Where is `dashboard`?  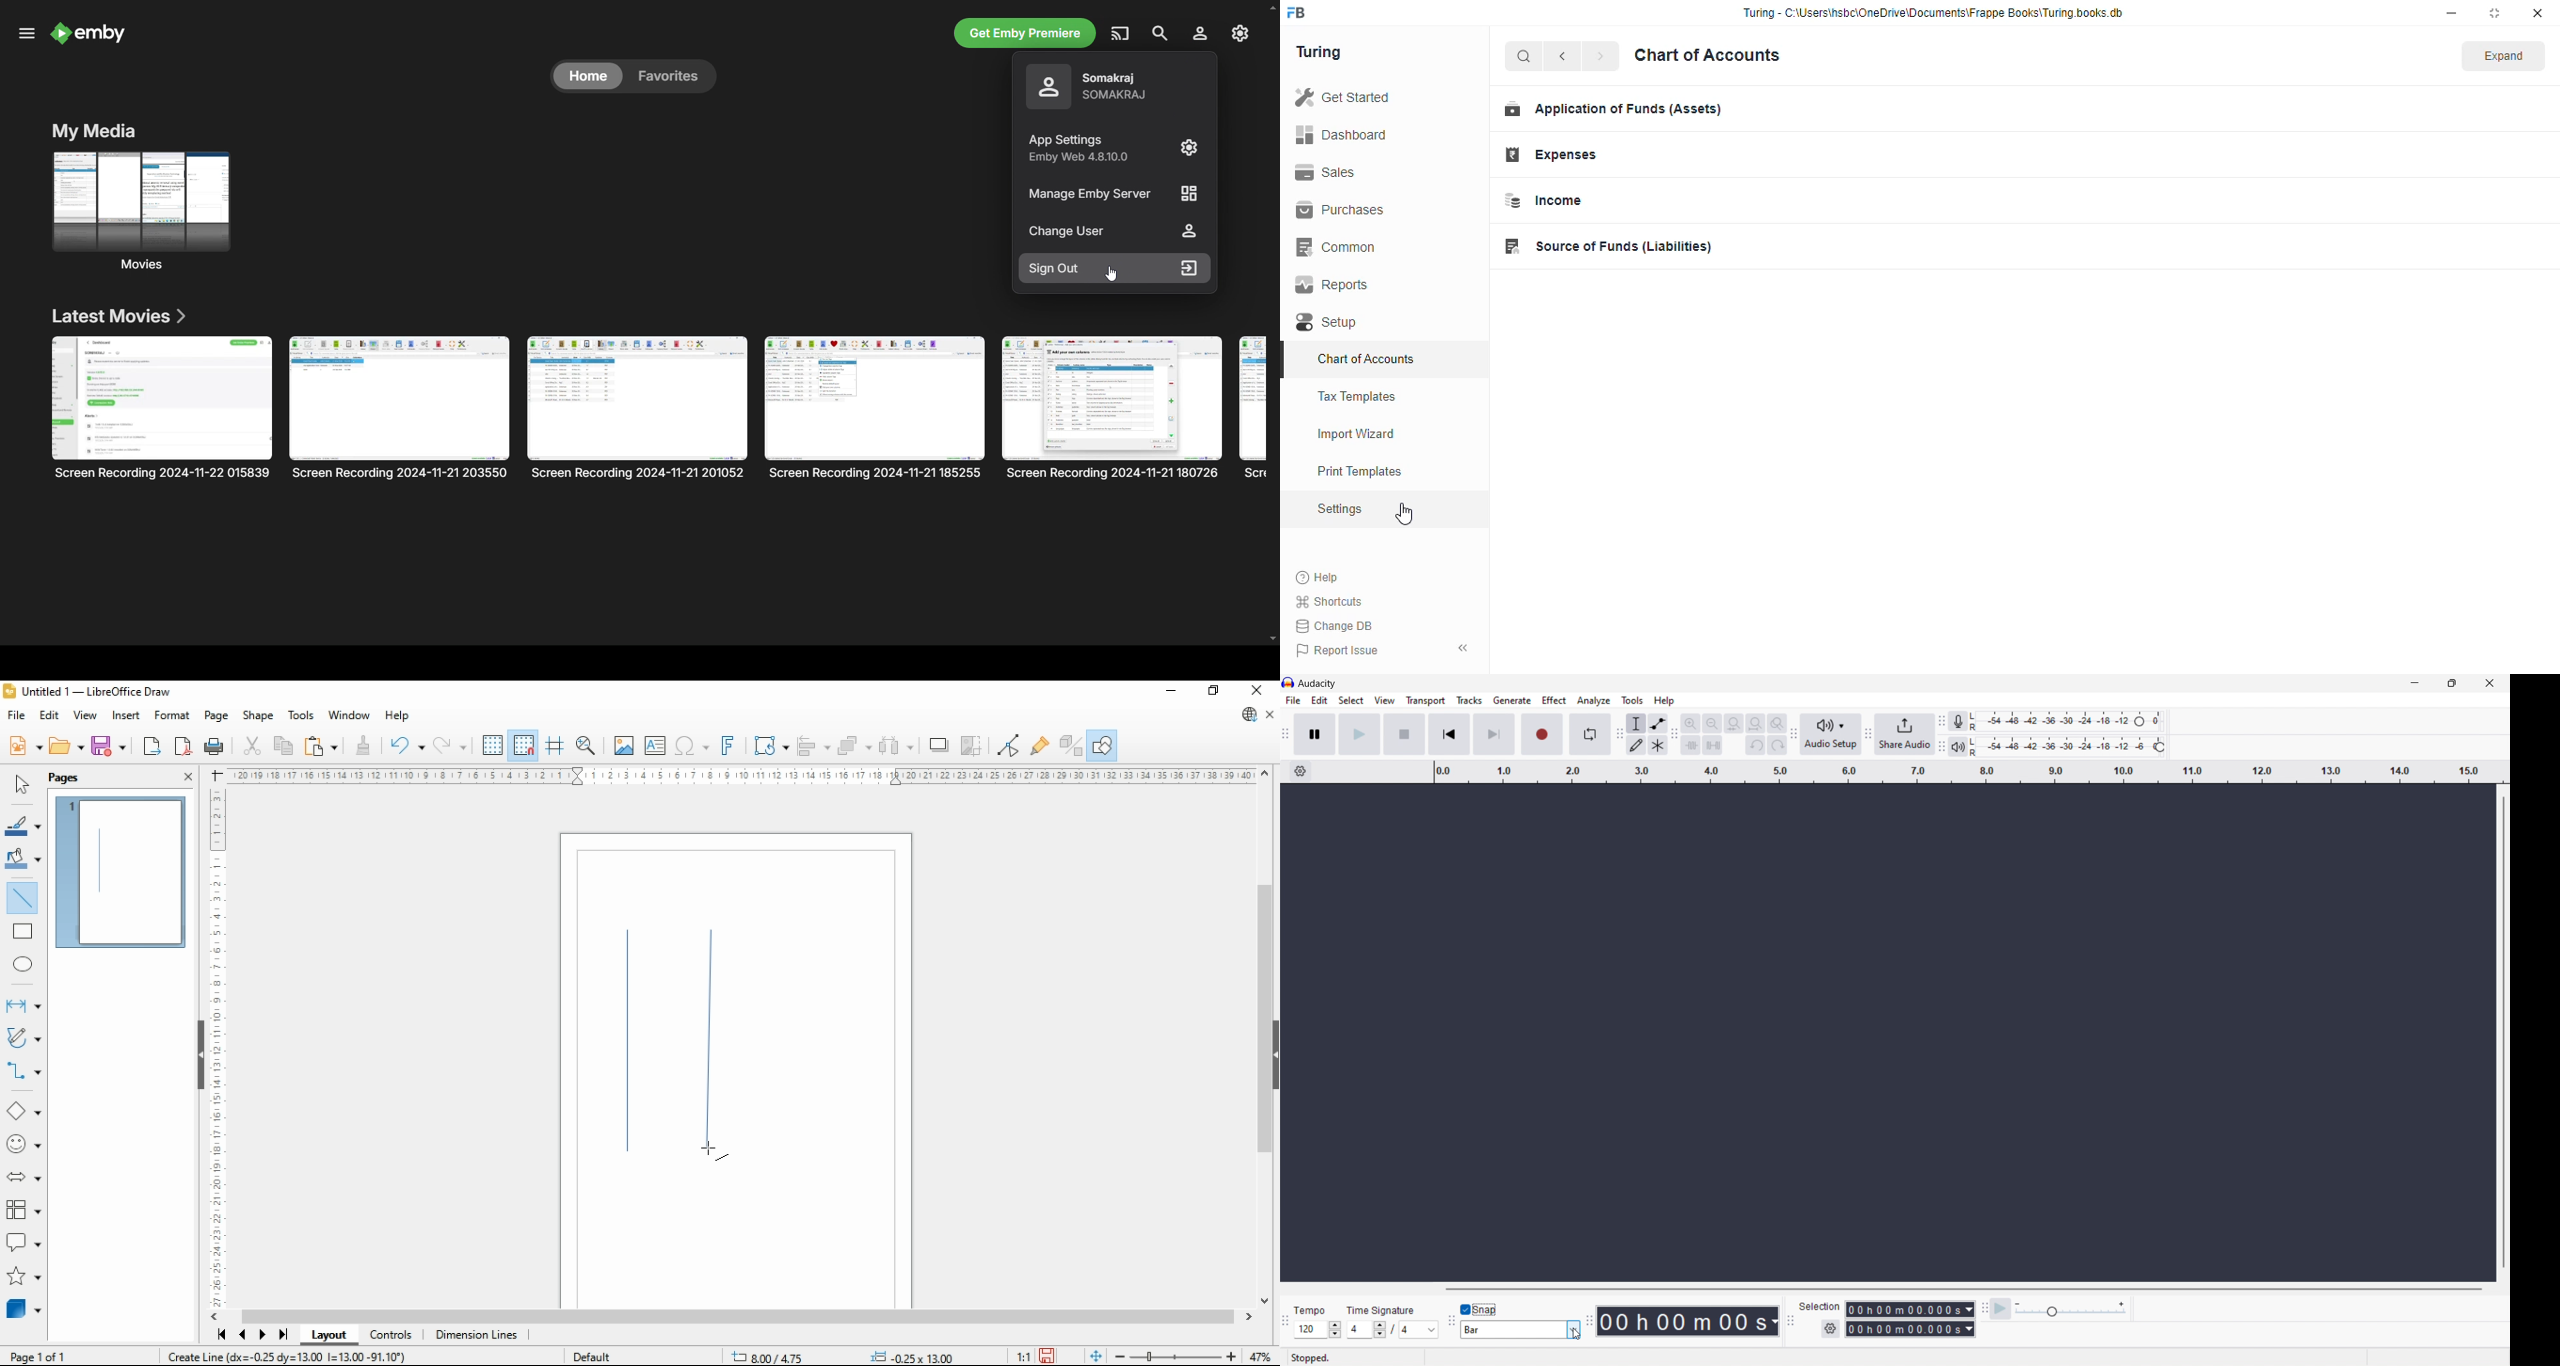 dashboard is located at coordinates (1341, 134).